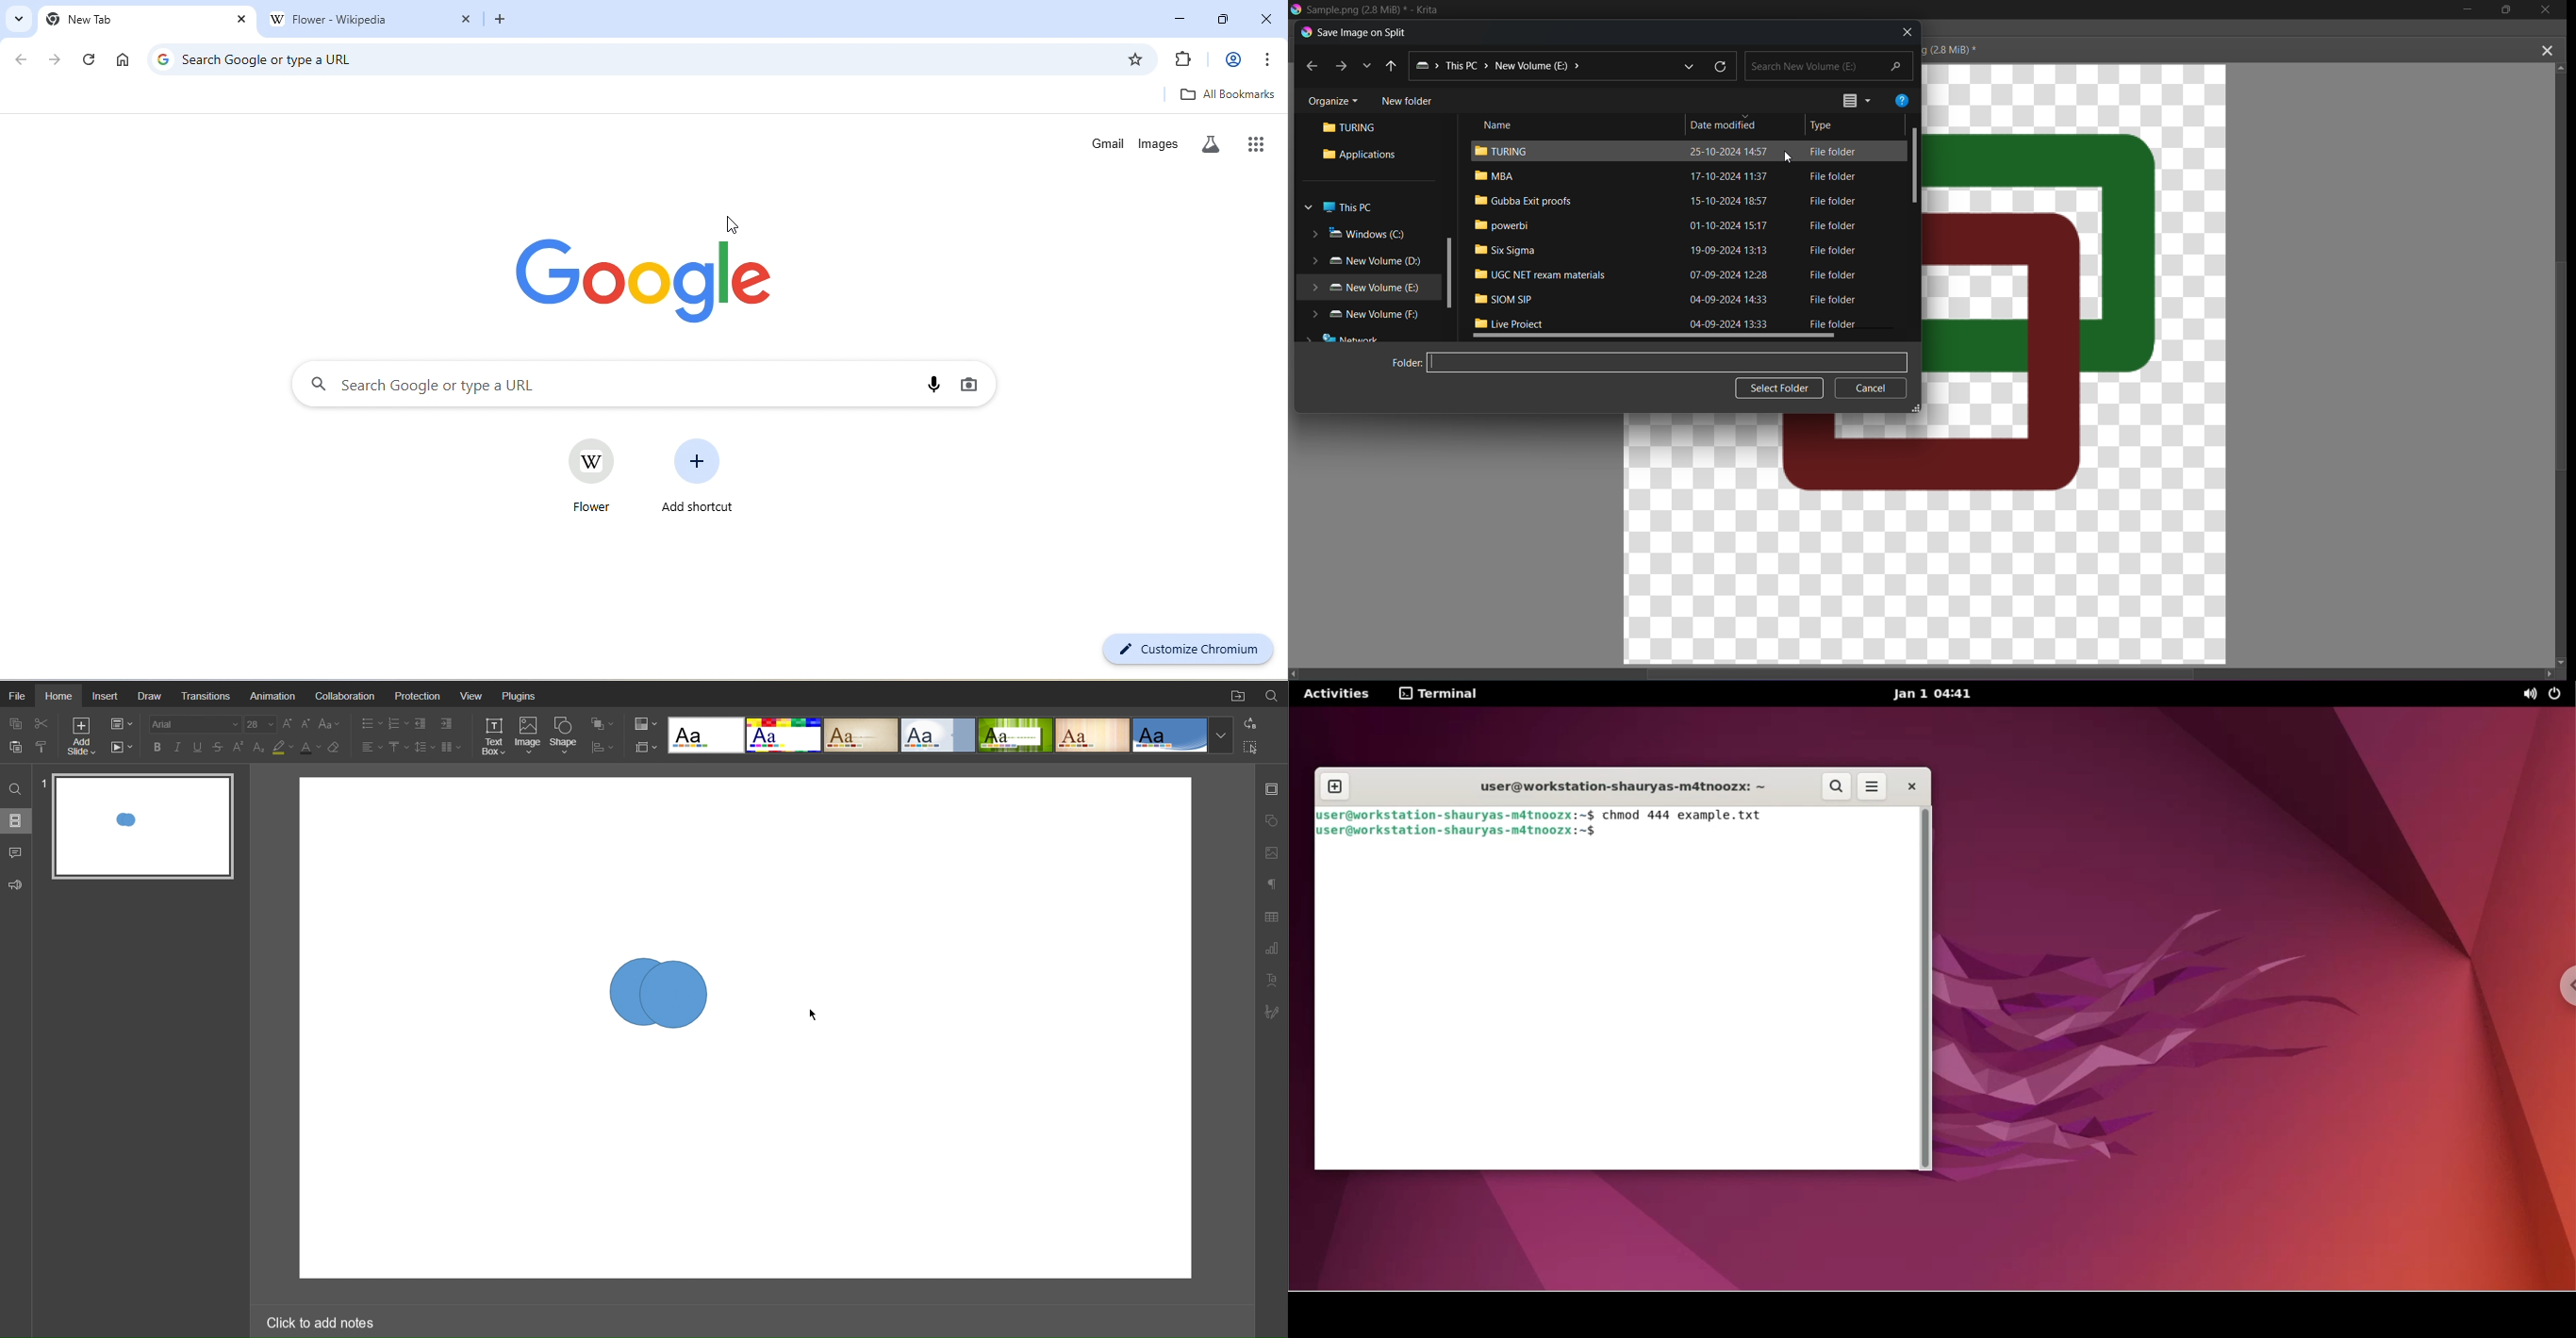  What do you see at coordinates (296, 724) in the screenshot?
I see `Font Size` at bounding box center [296, 724].